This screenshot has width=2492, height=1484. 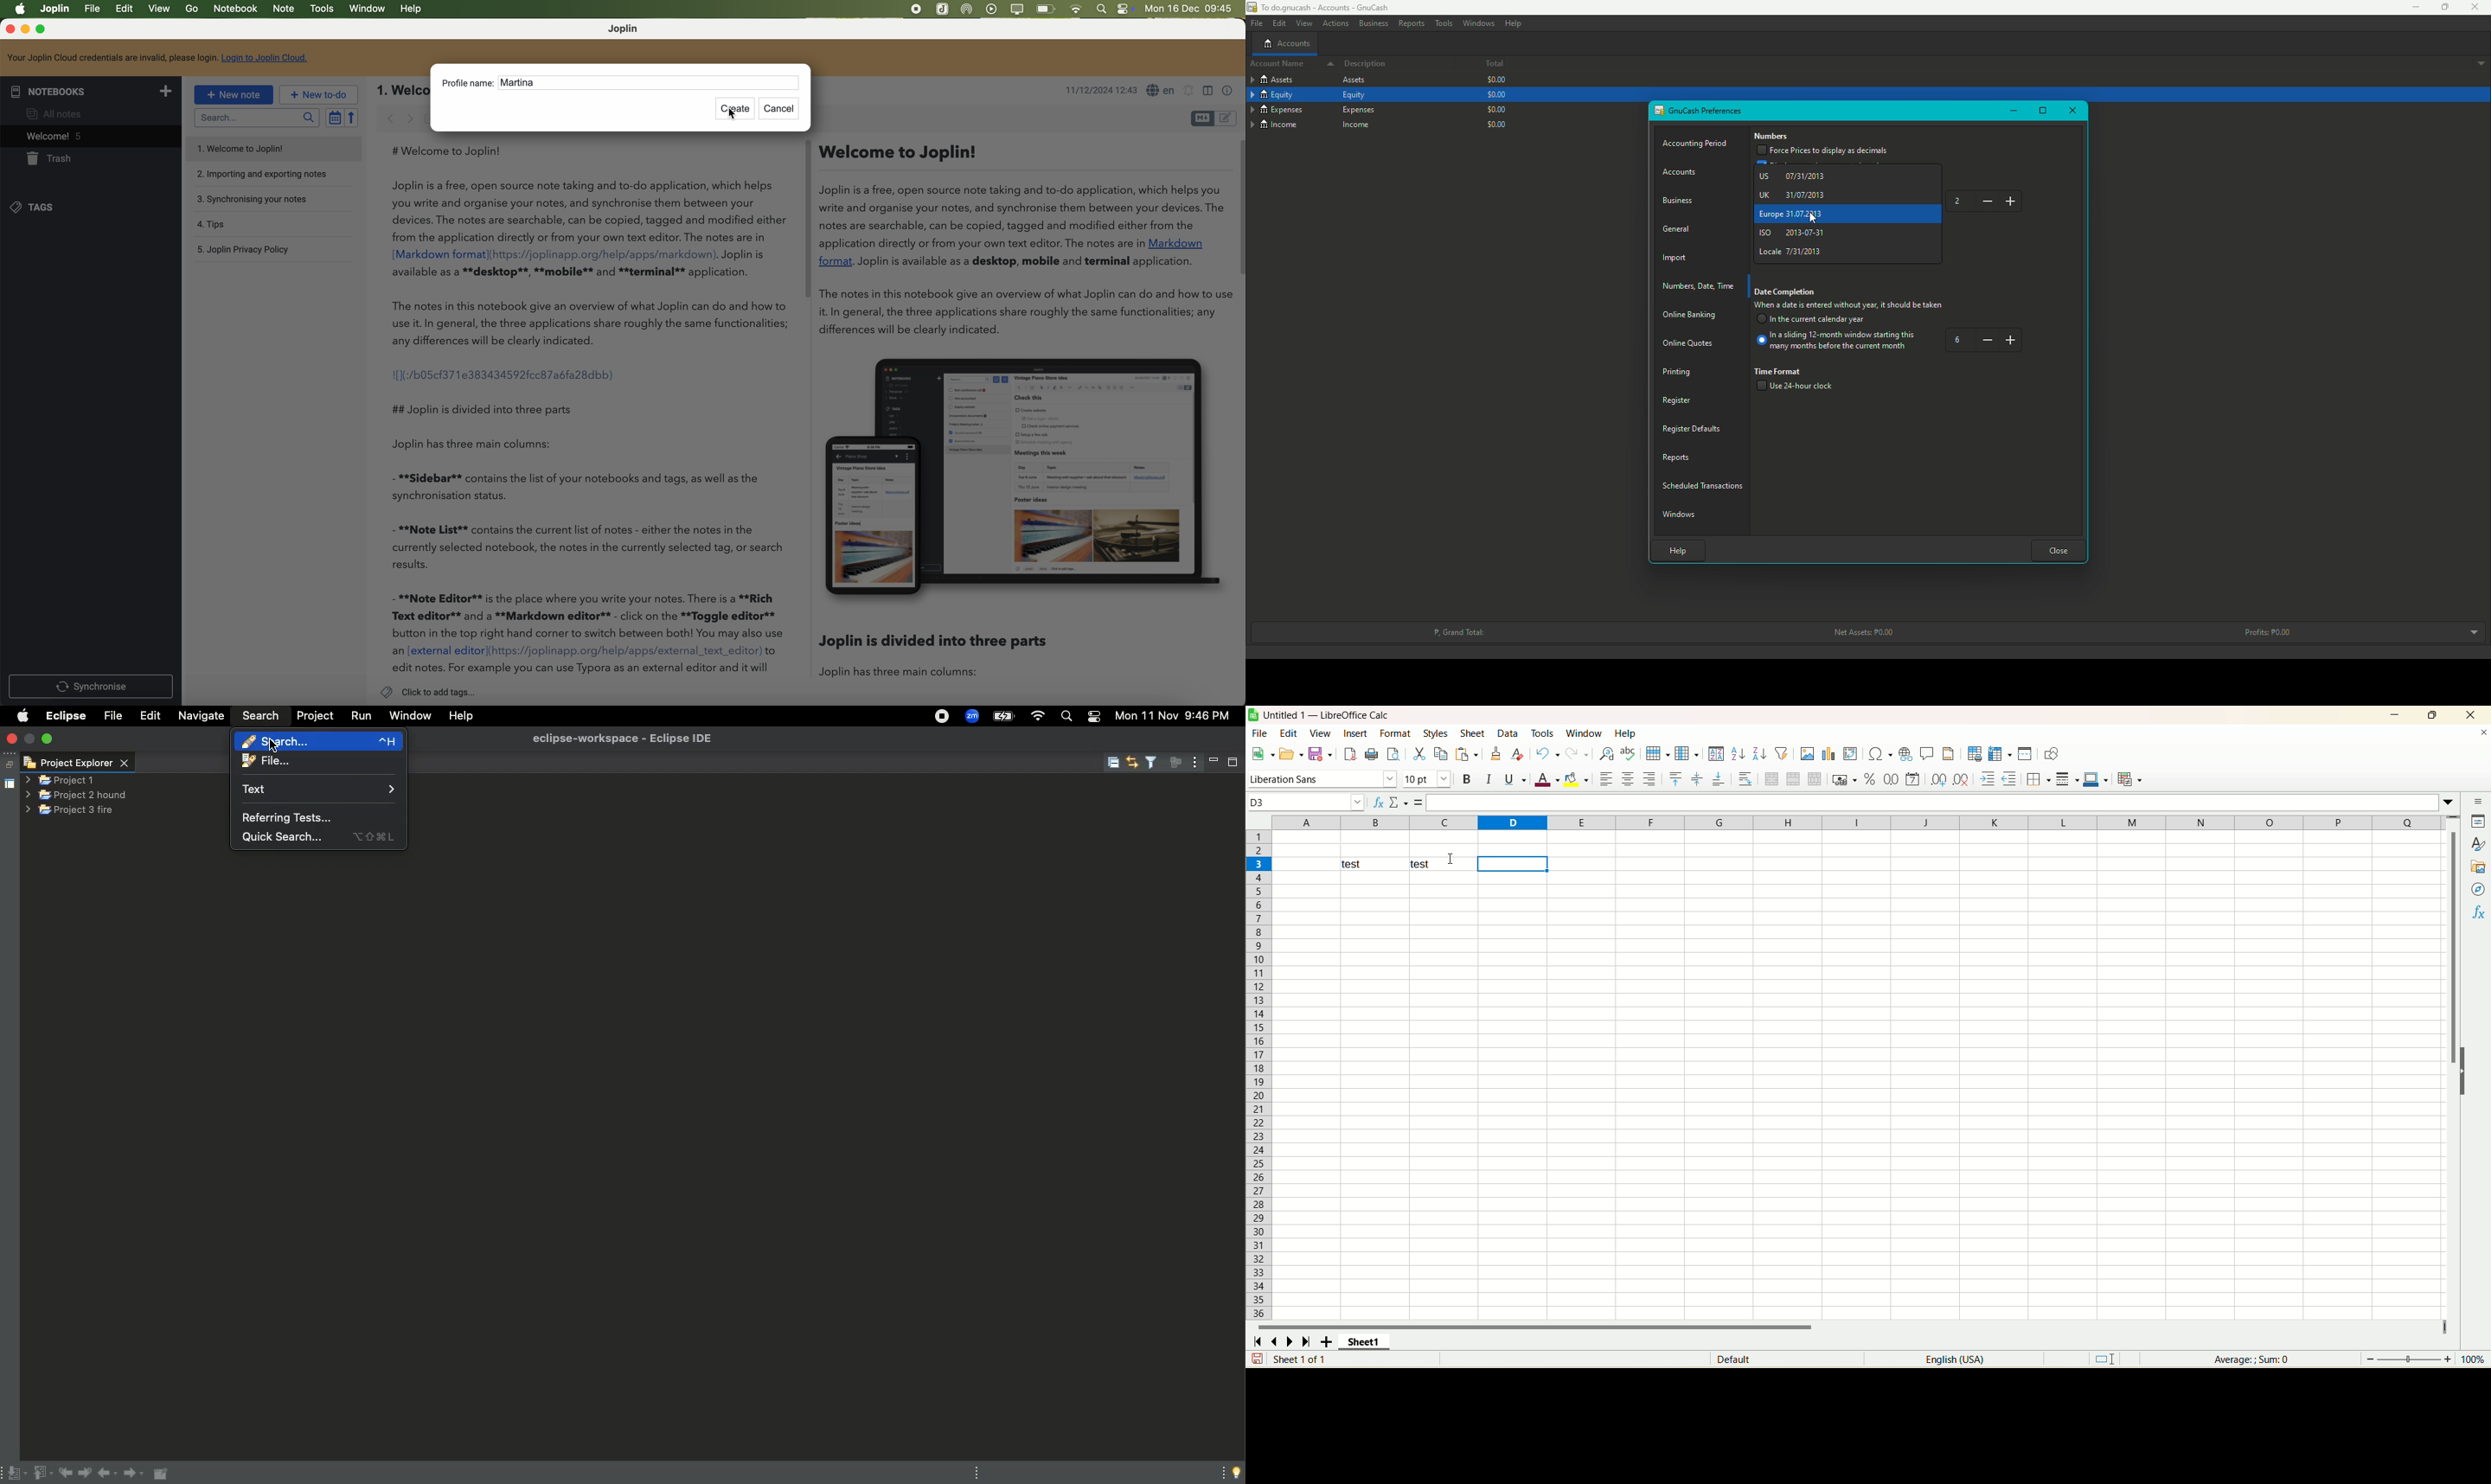 I want to click on edit, so click(x=1289, y=733).